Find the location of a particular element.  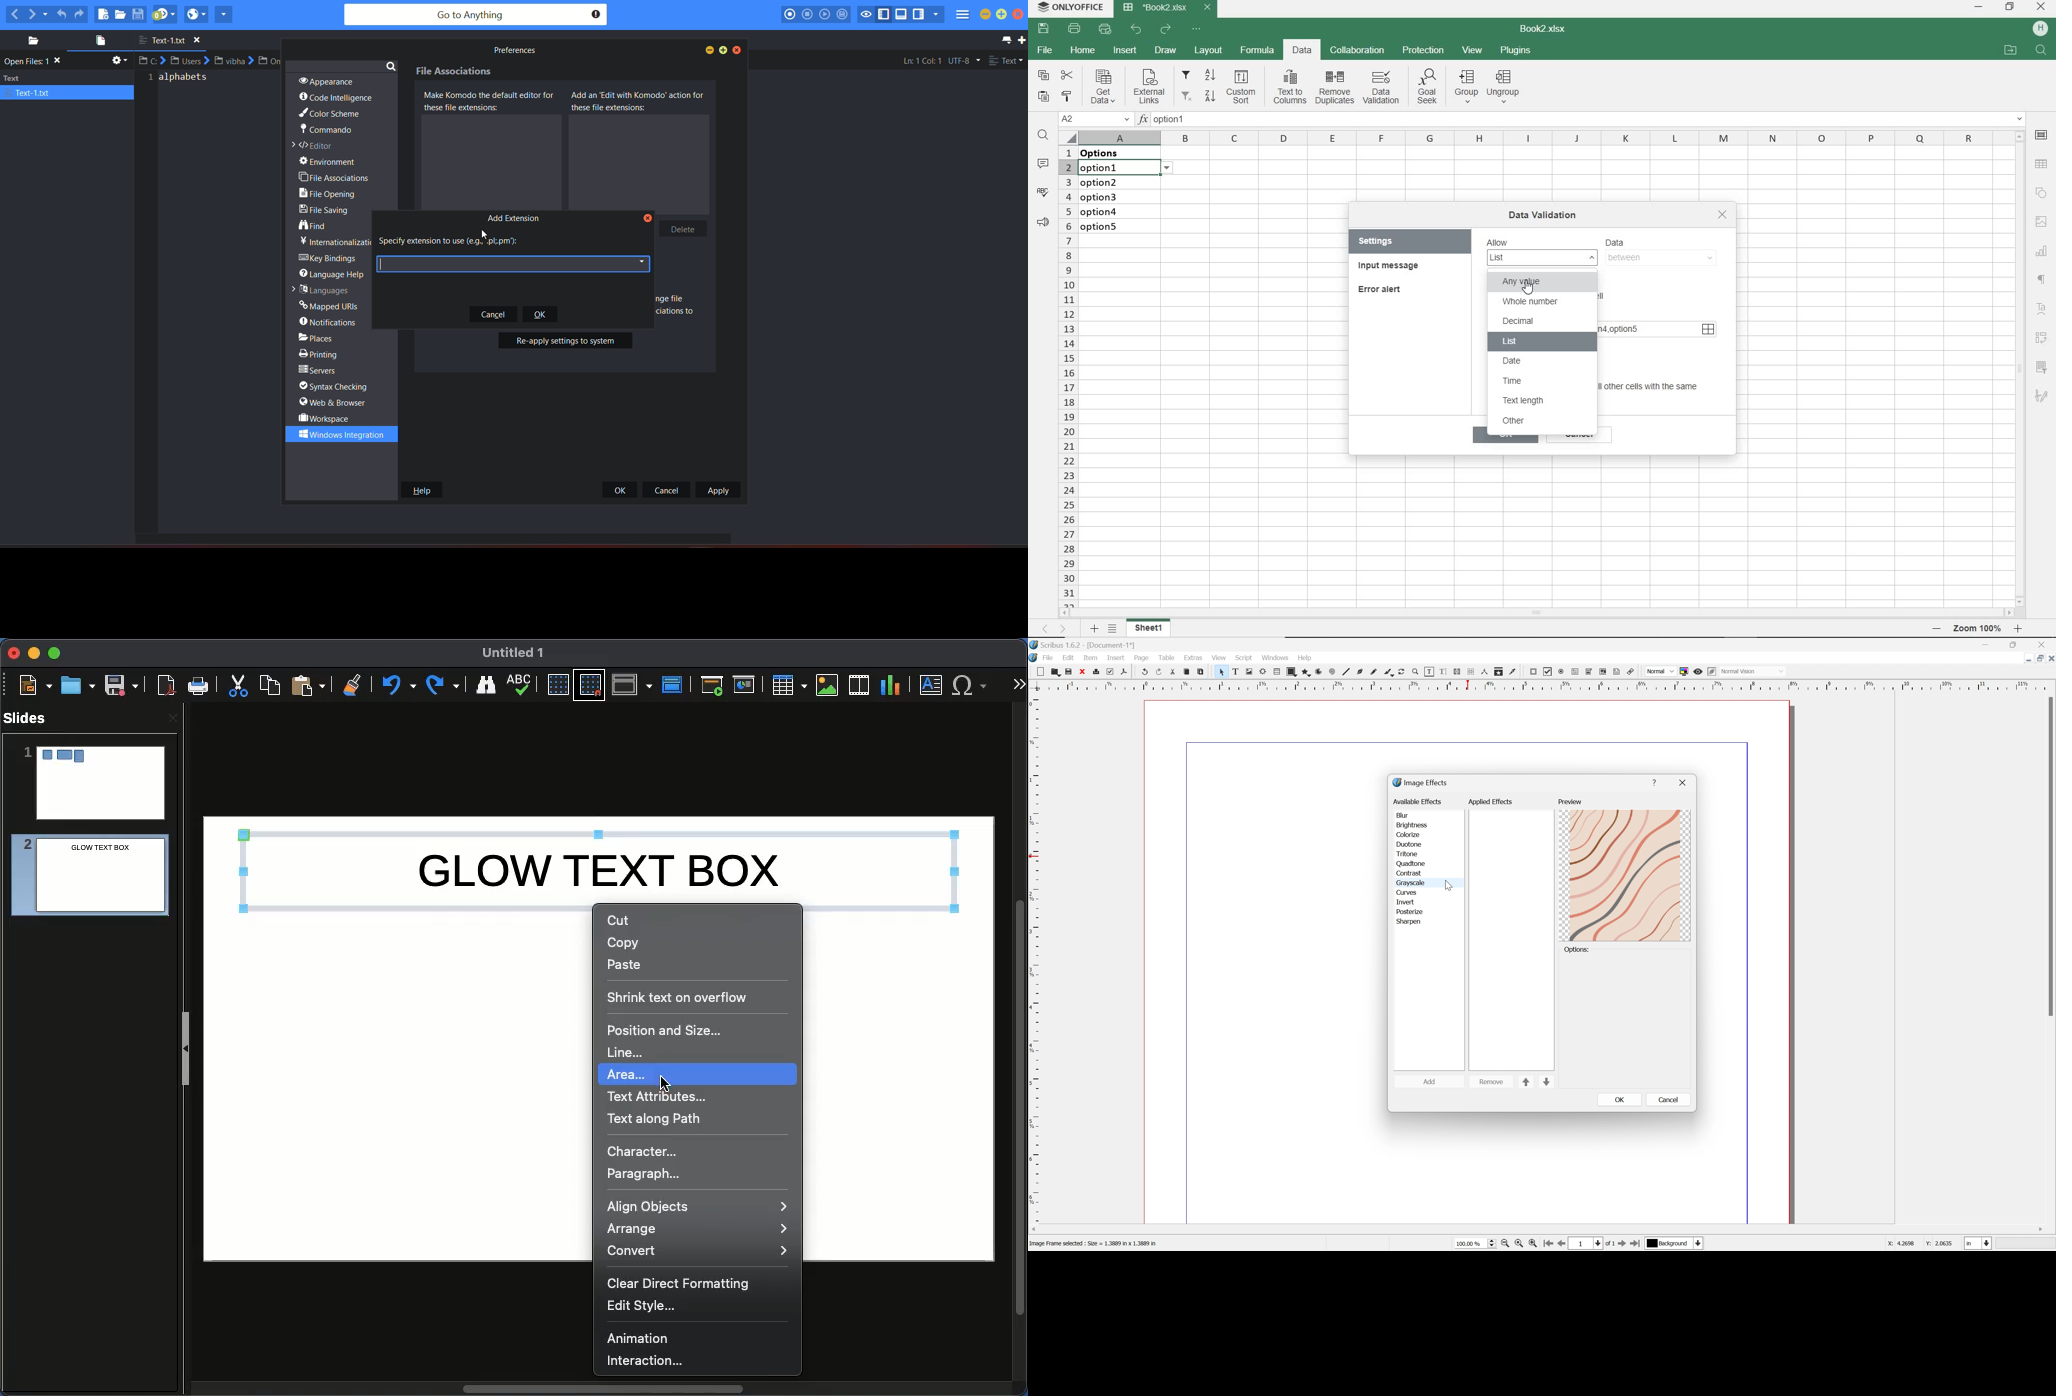

NAME MANAGER is located at coordinates (1095, 119).